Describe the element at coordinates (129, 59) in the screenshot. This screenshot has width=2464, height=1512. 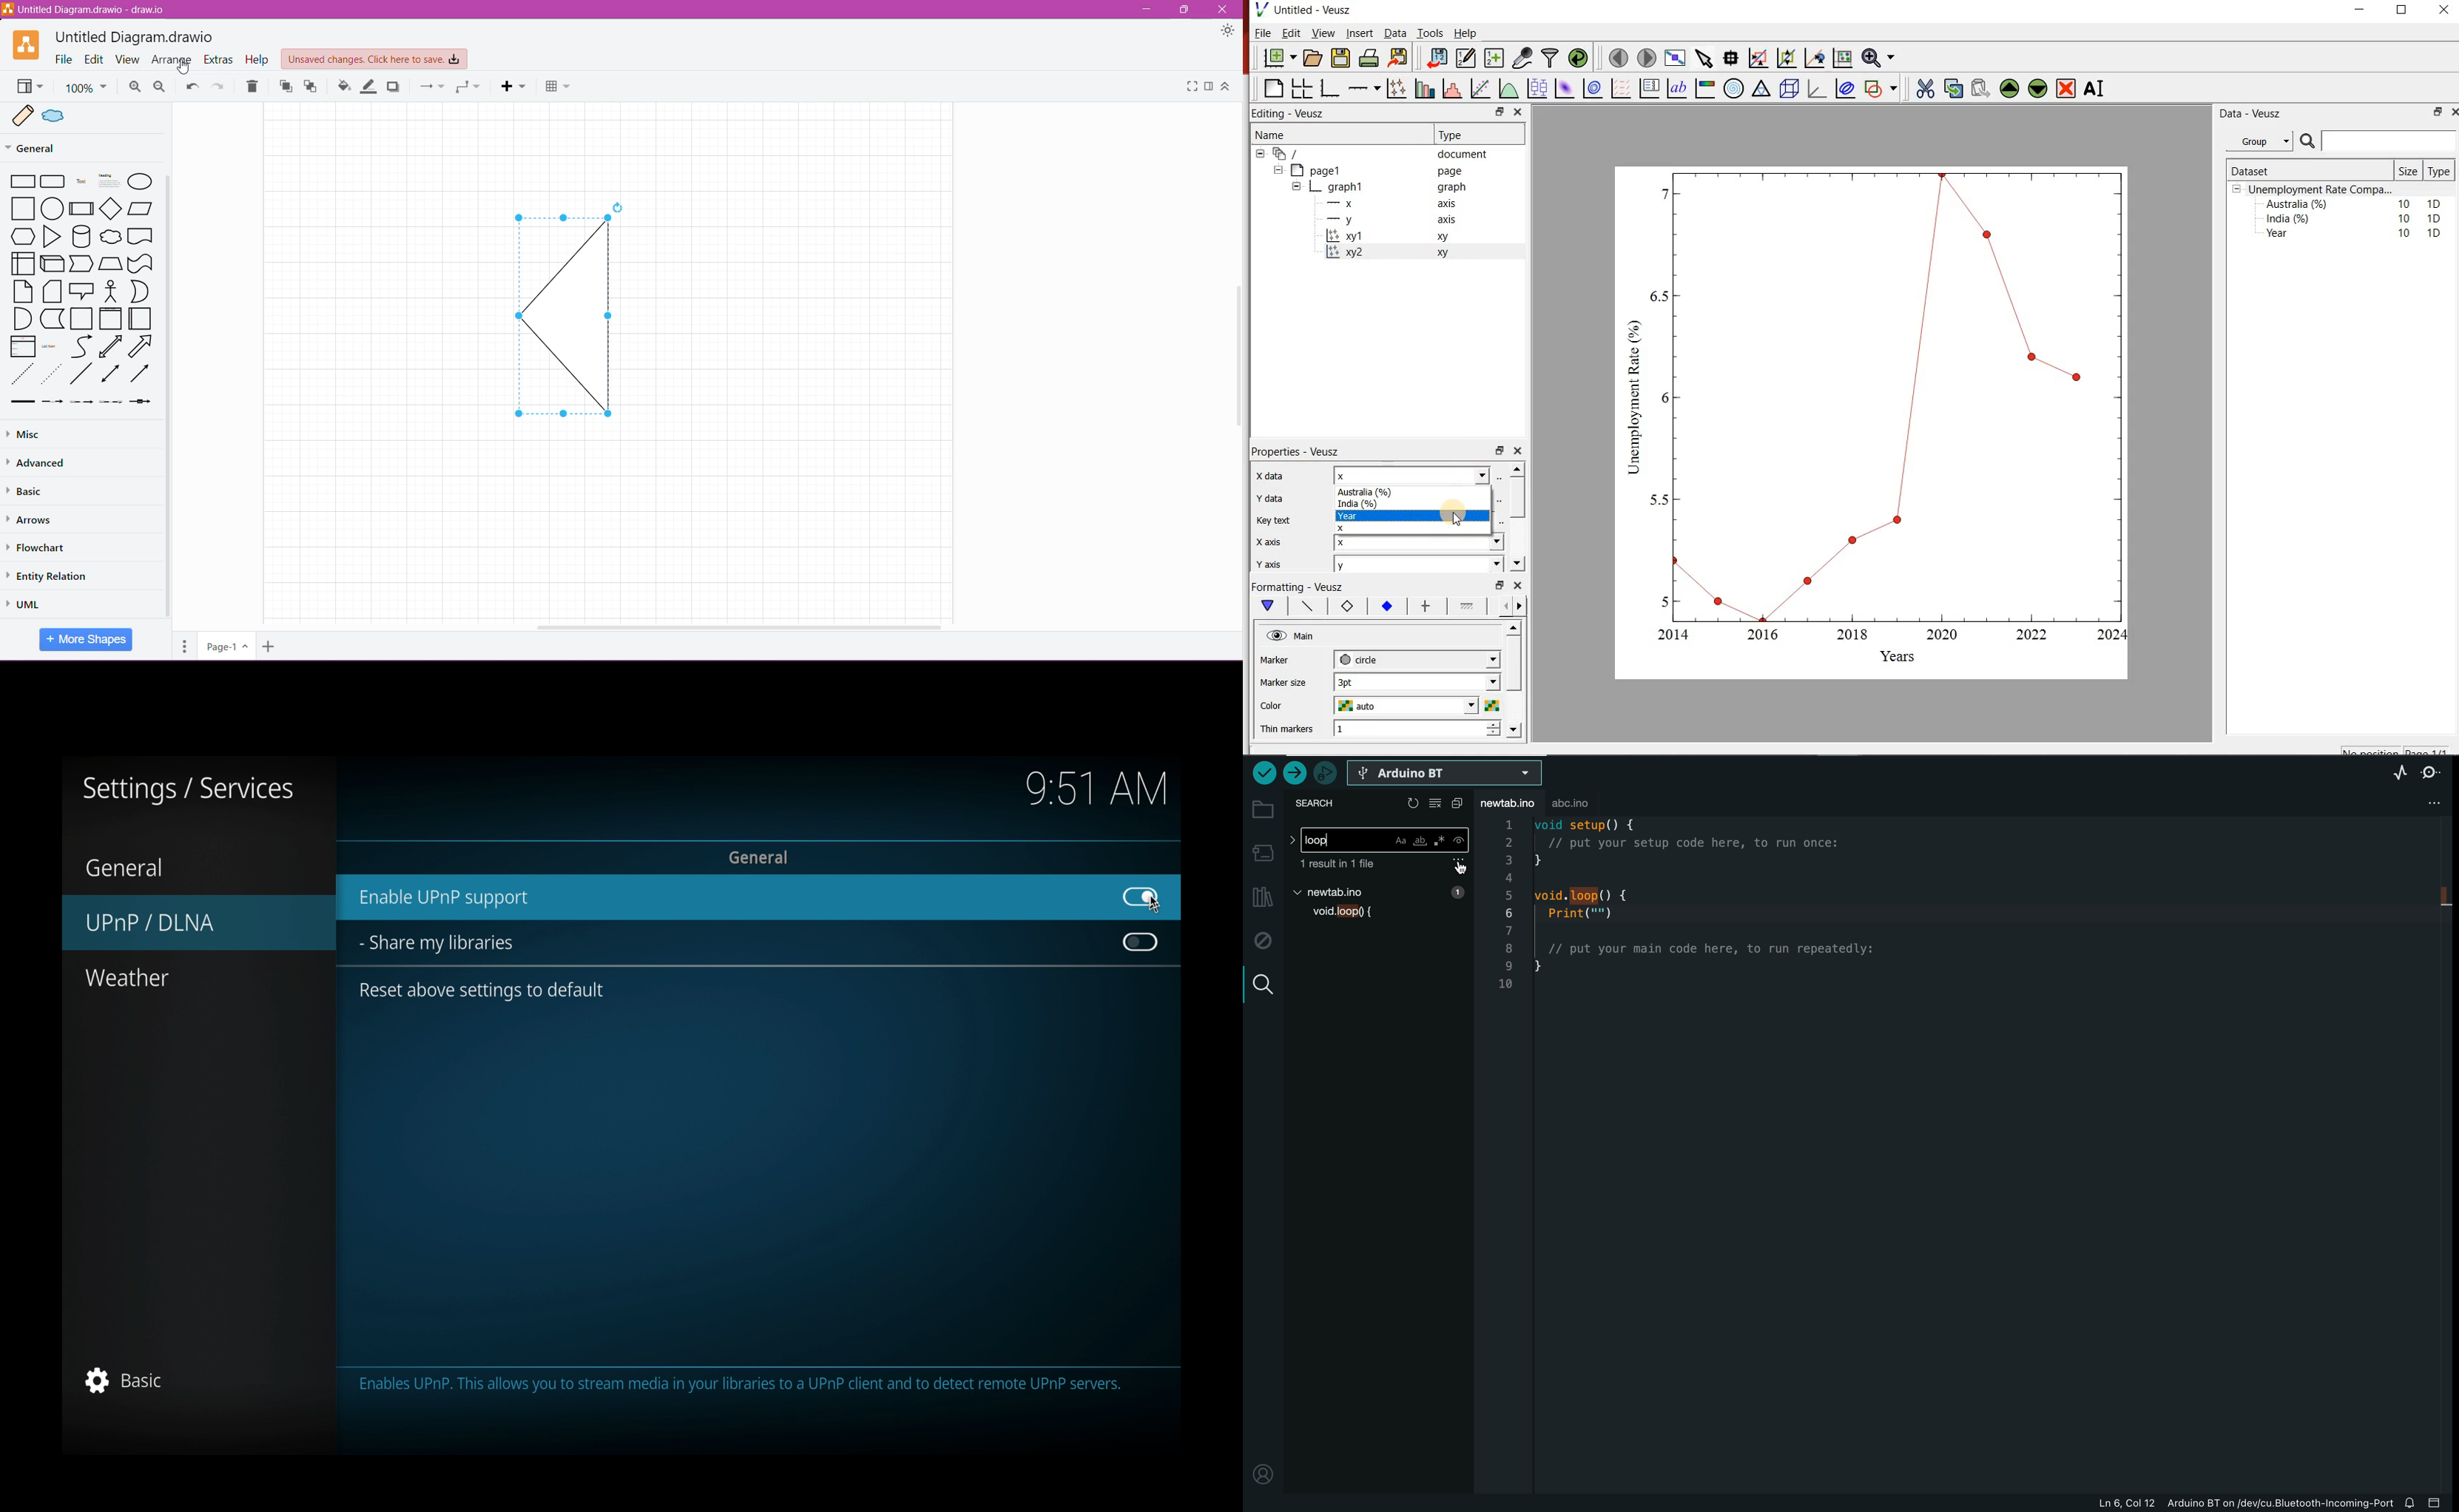
I see `View` at that location.